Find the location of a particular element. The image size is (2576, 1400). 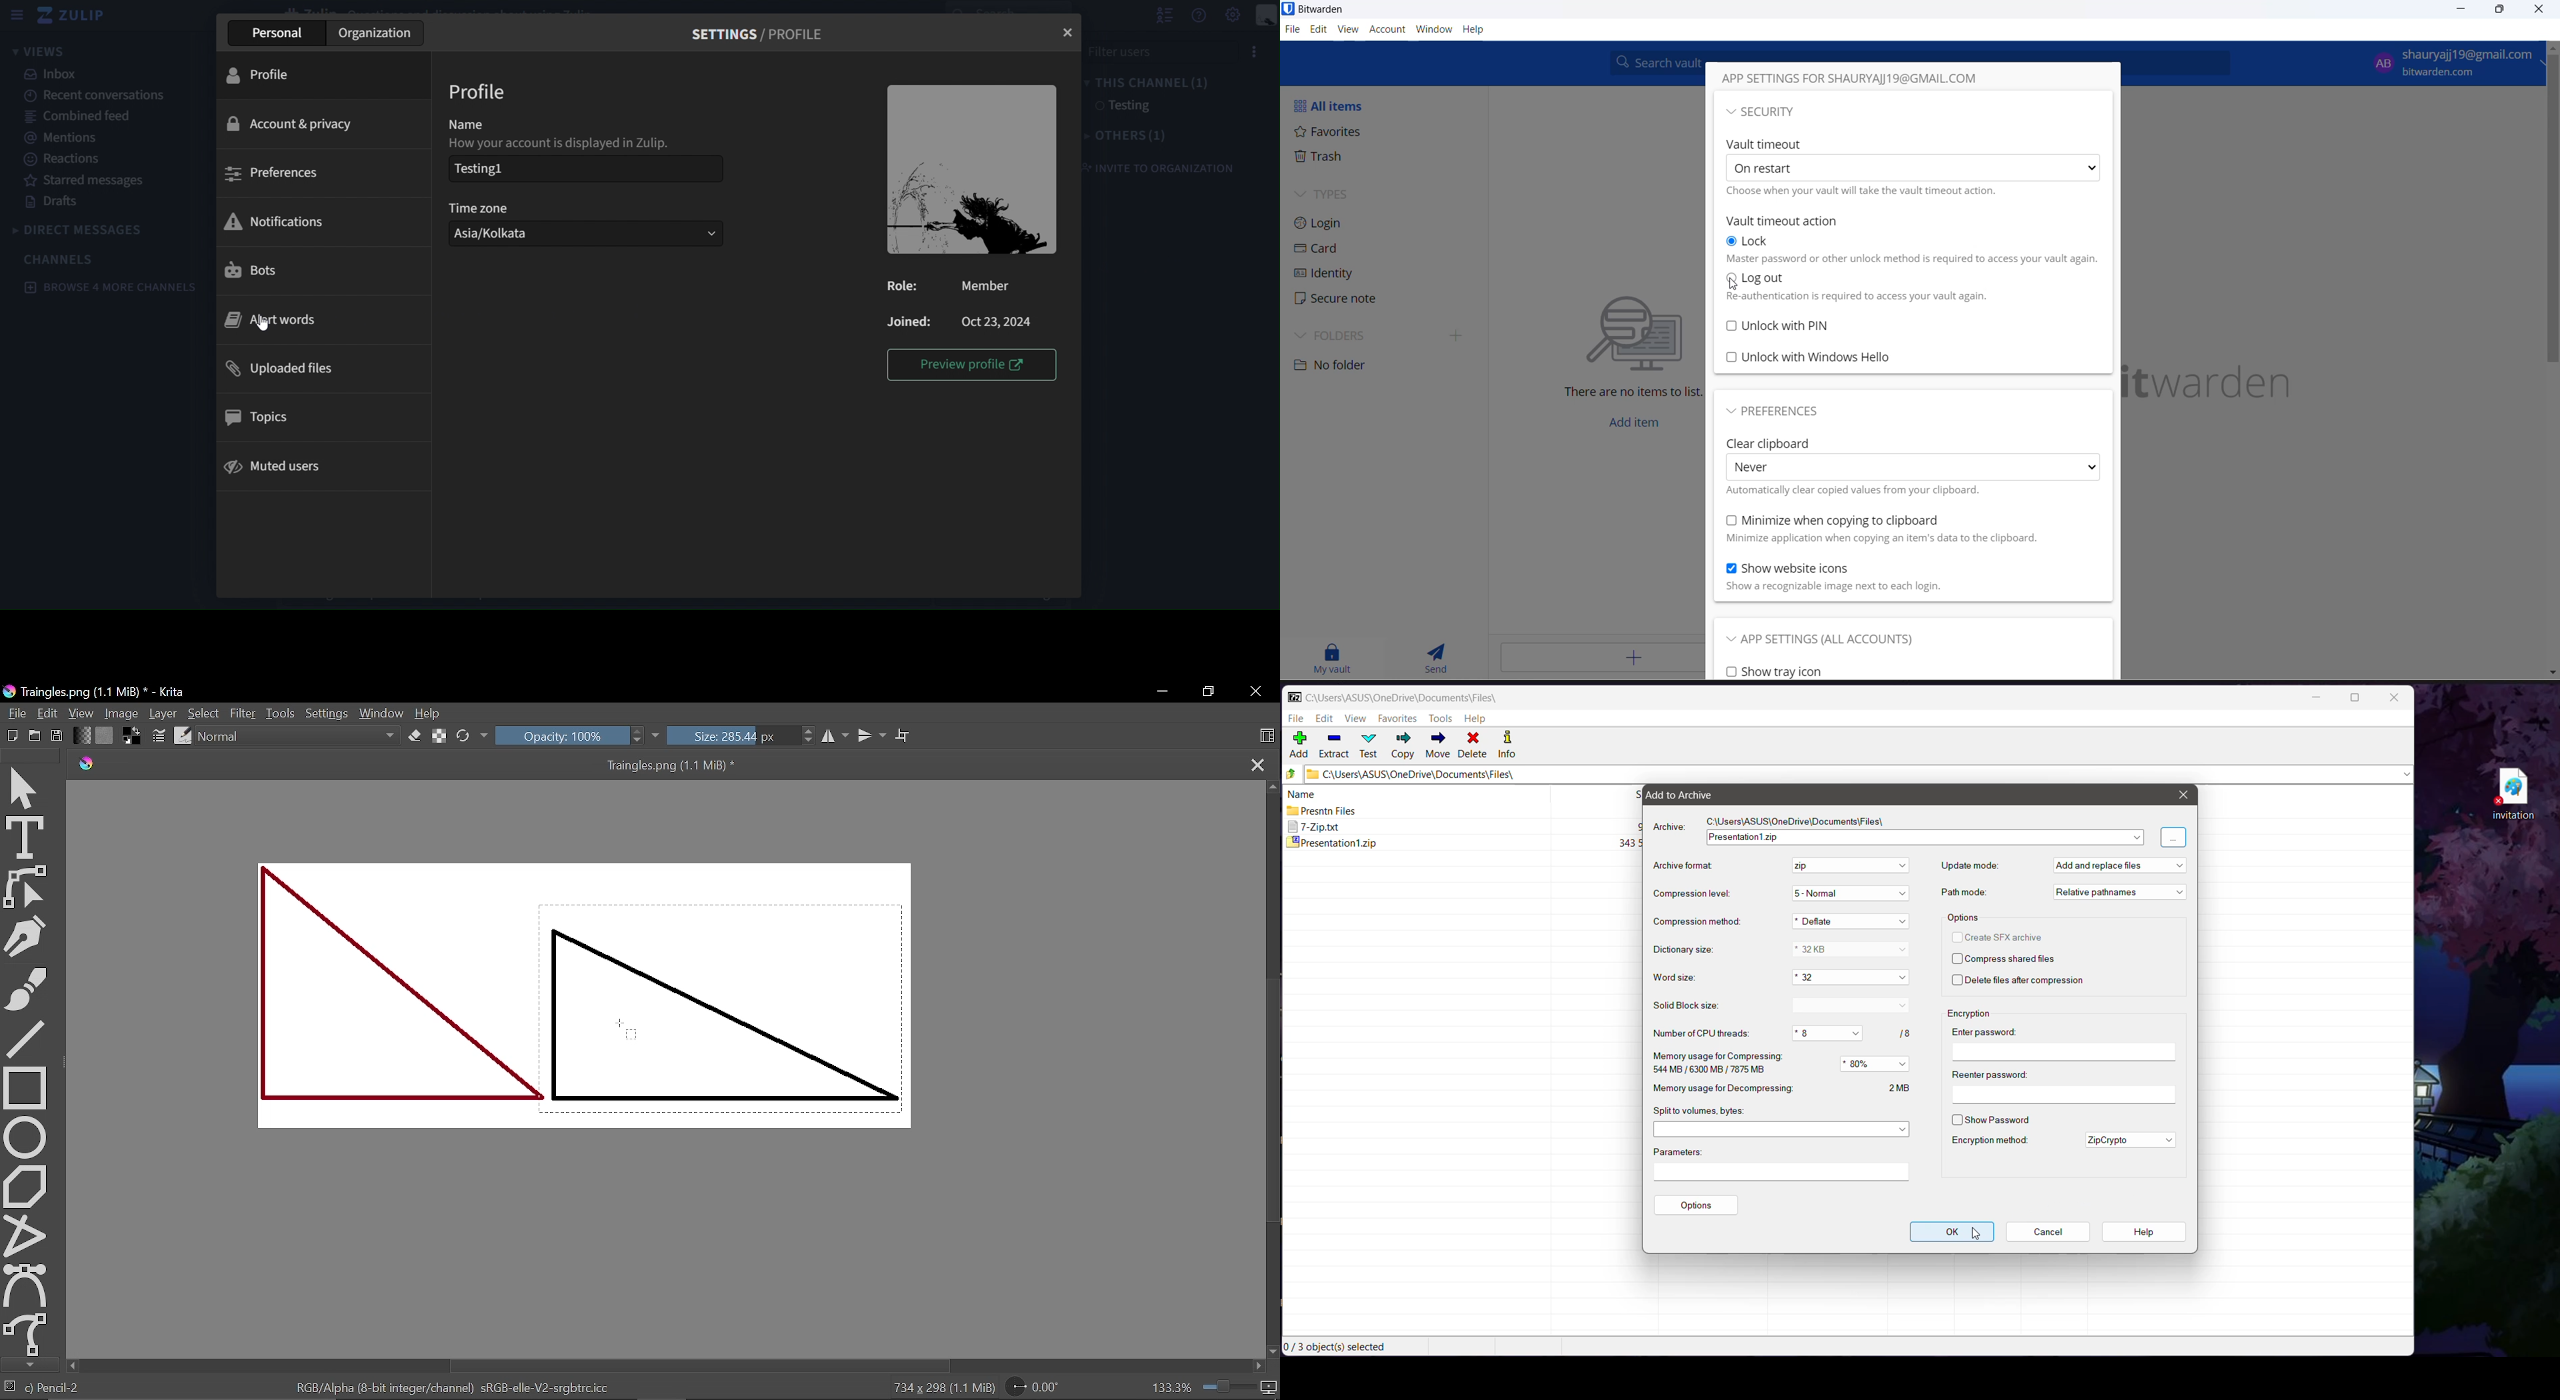

cursor is located at coordinates (1731, 285).